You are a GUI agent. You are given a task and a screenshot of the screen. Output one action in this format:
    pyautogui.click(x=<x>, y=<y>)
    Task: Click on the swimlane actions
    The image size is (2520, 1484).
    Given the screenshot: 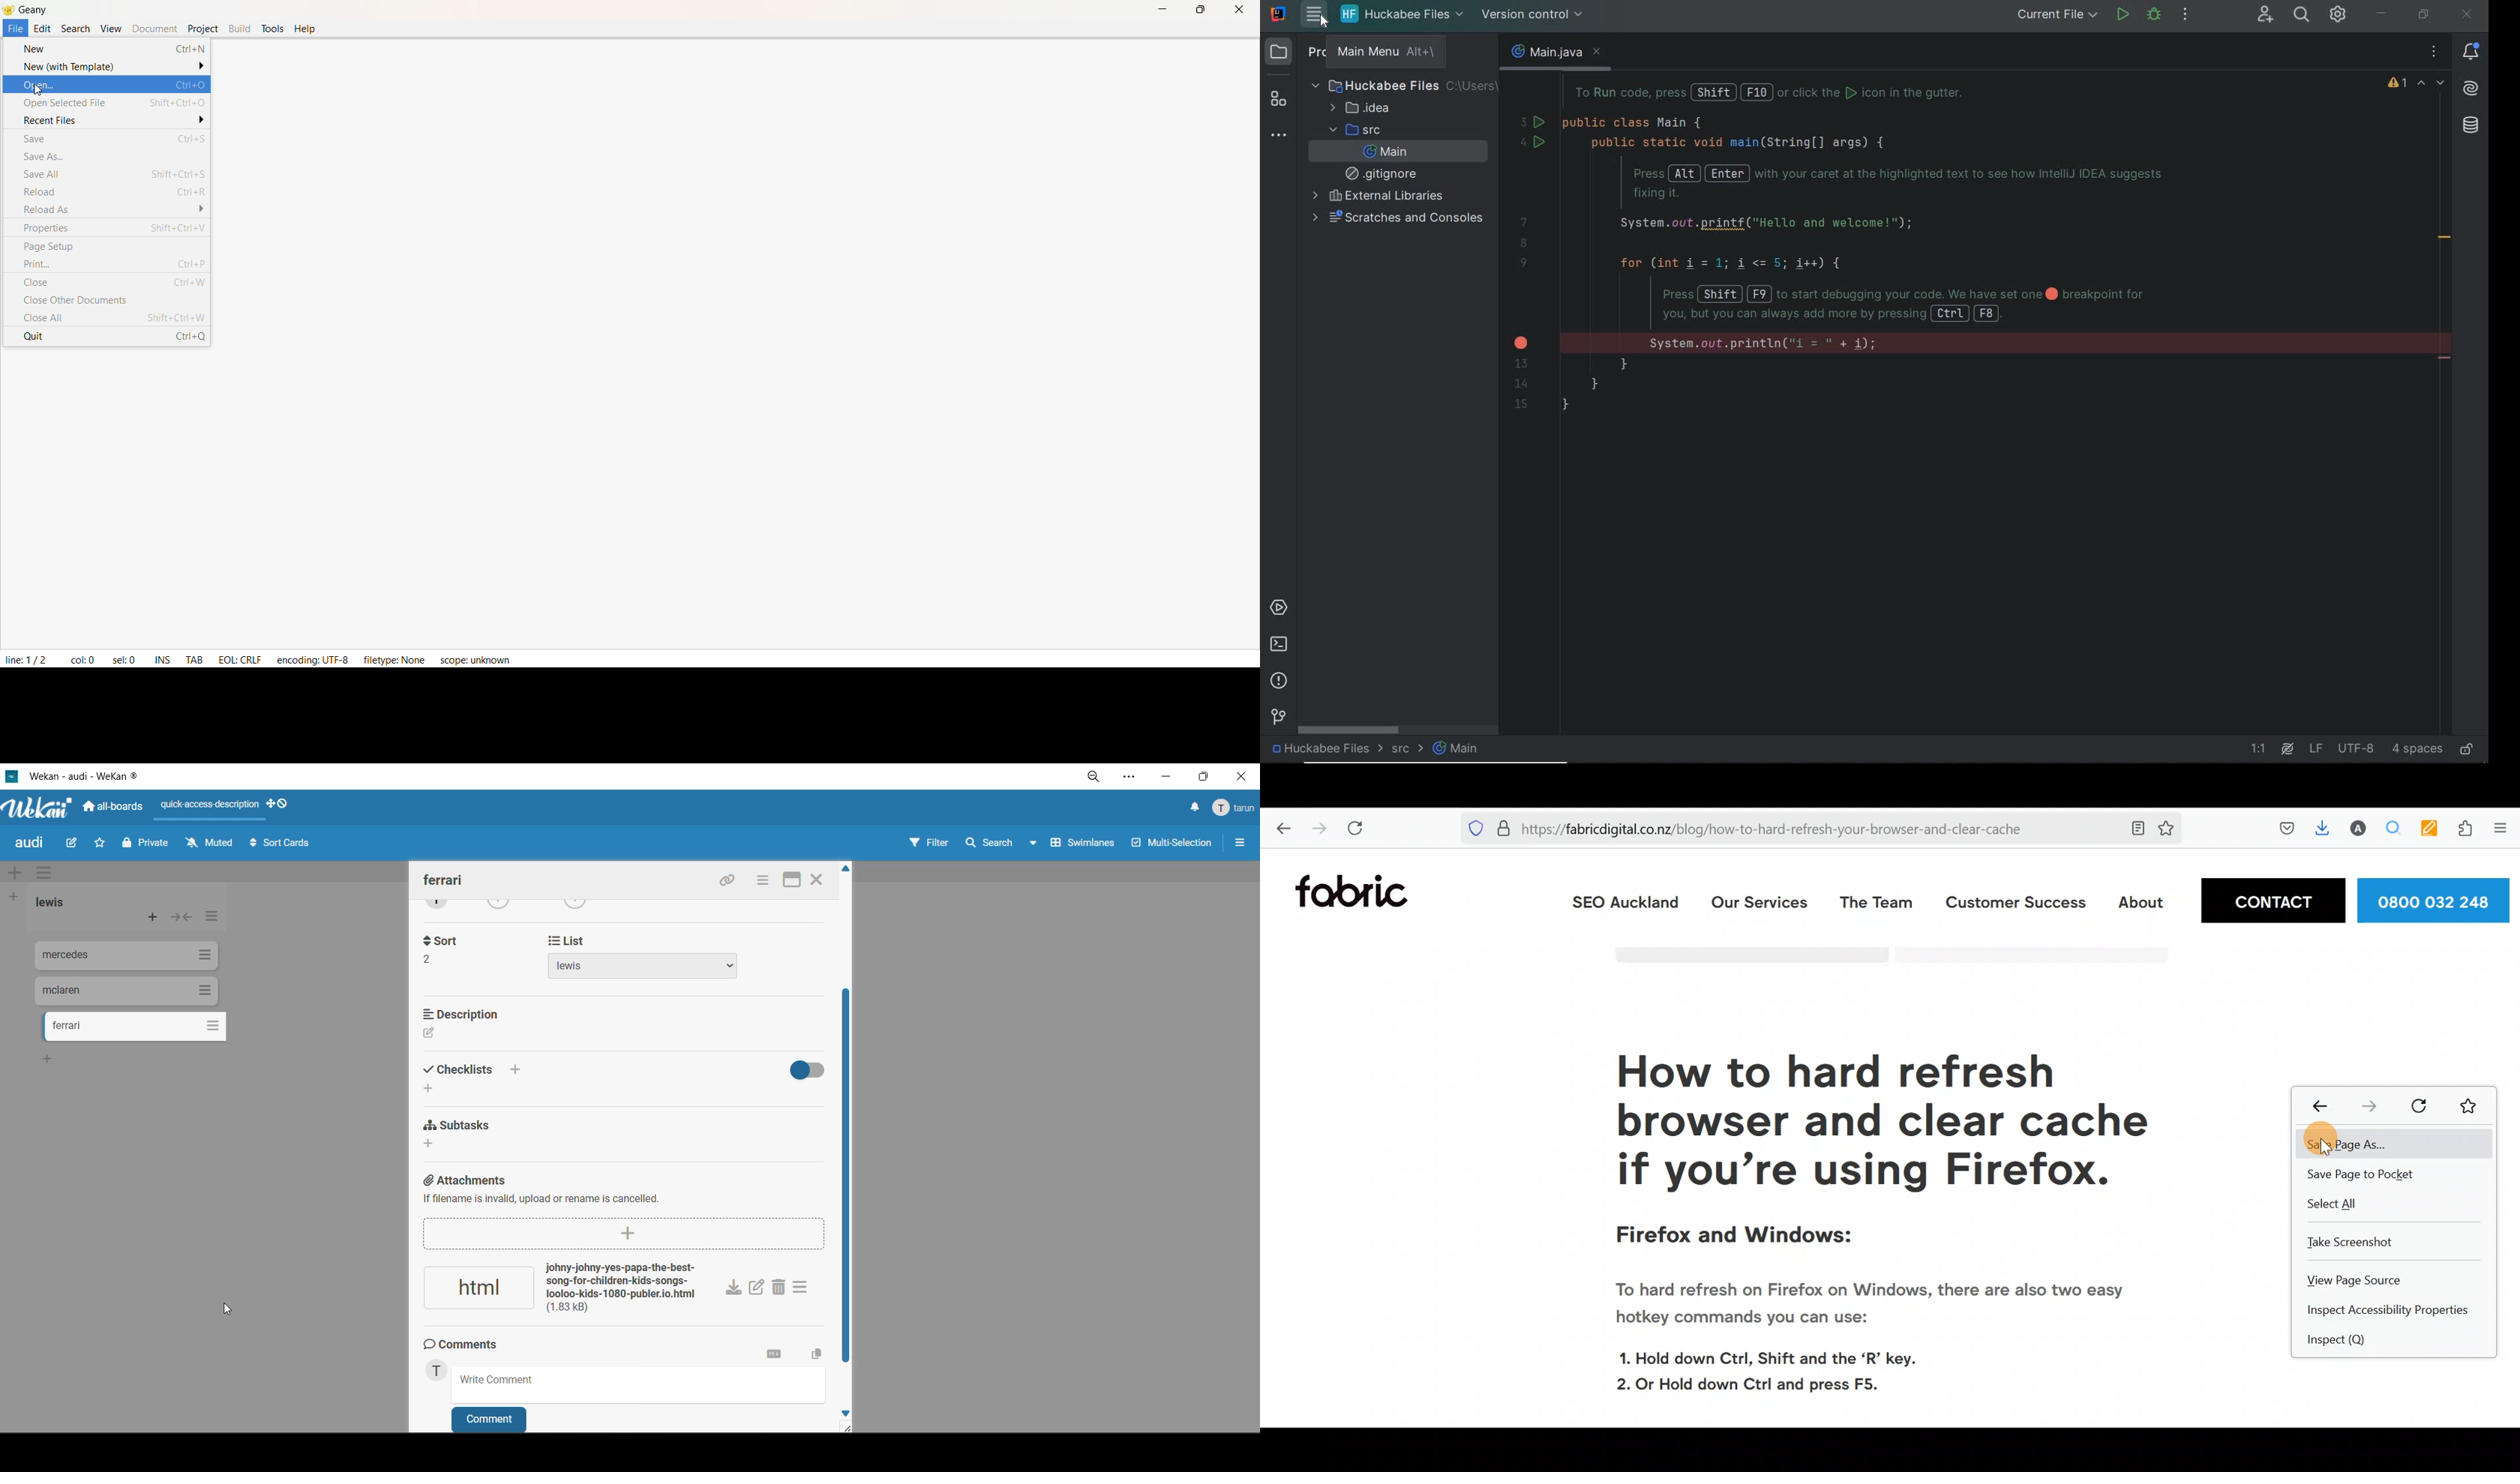 What is the action you would take?
    pyautogui.click(x=42, y=871)
    